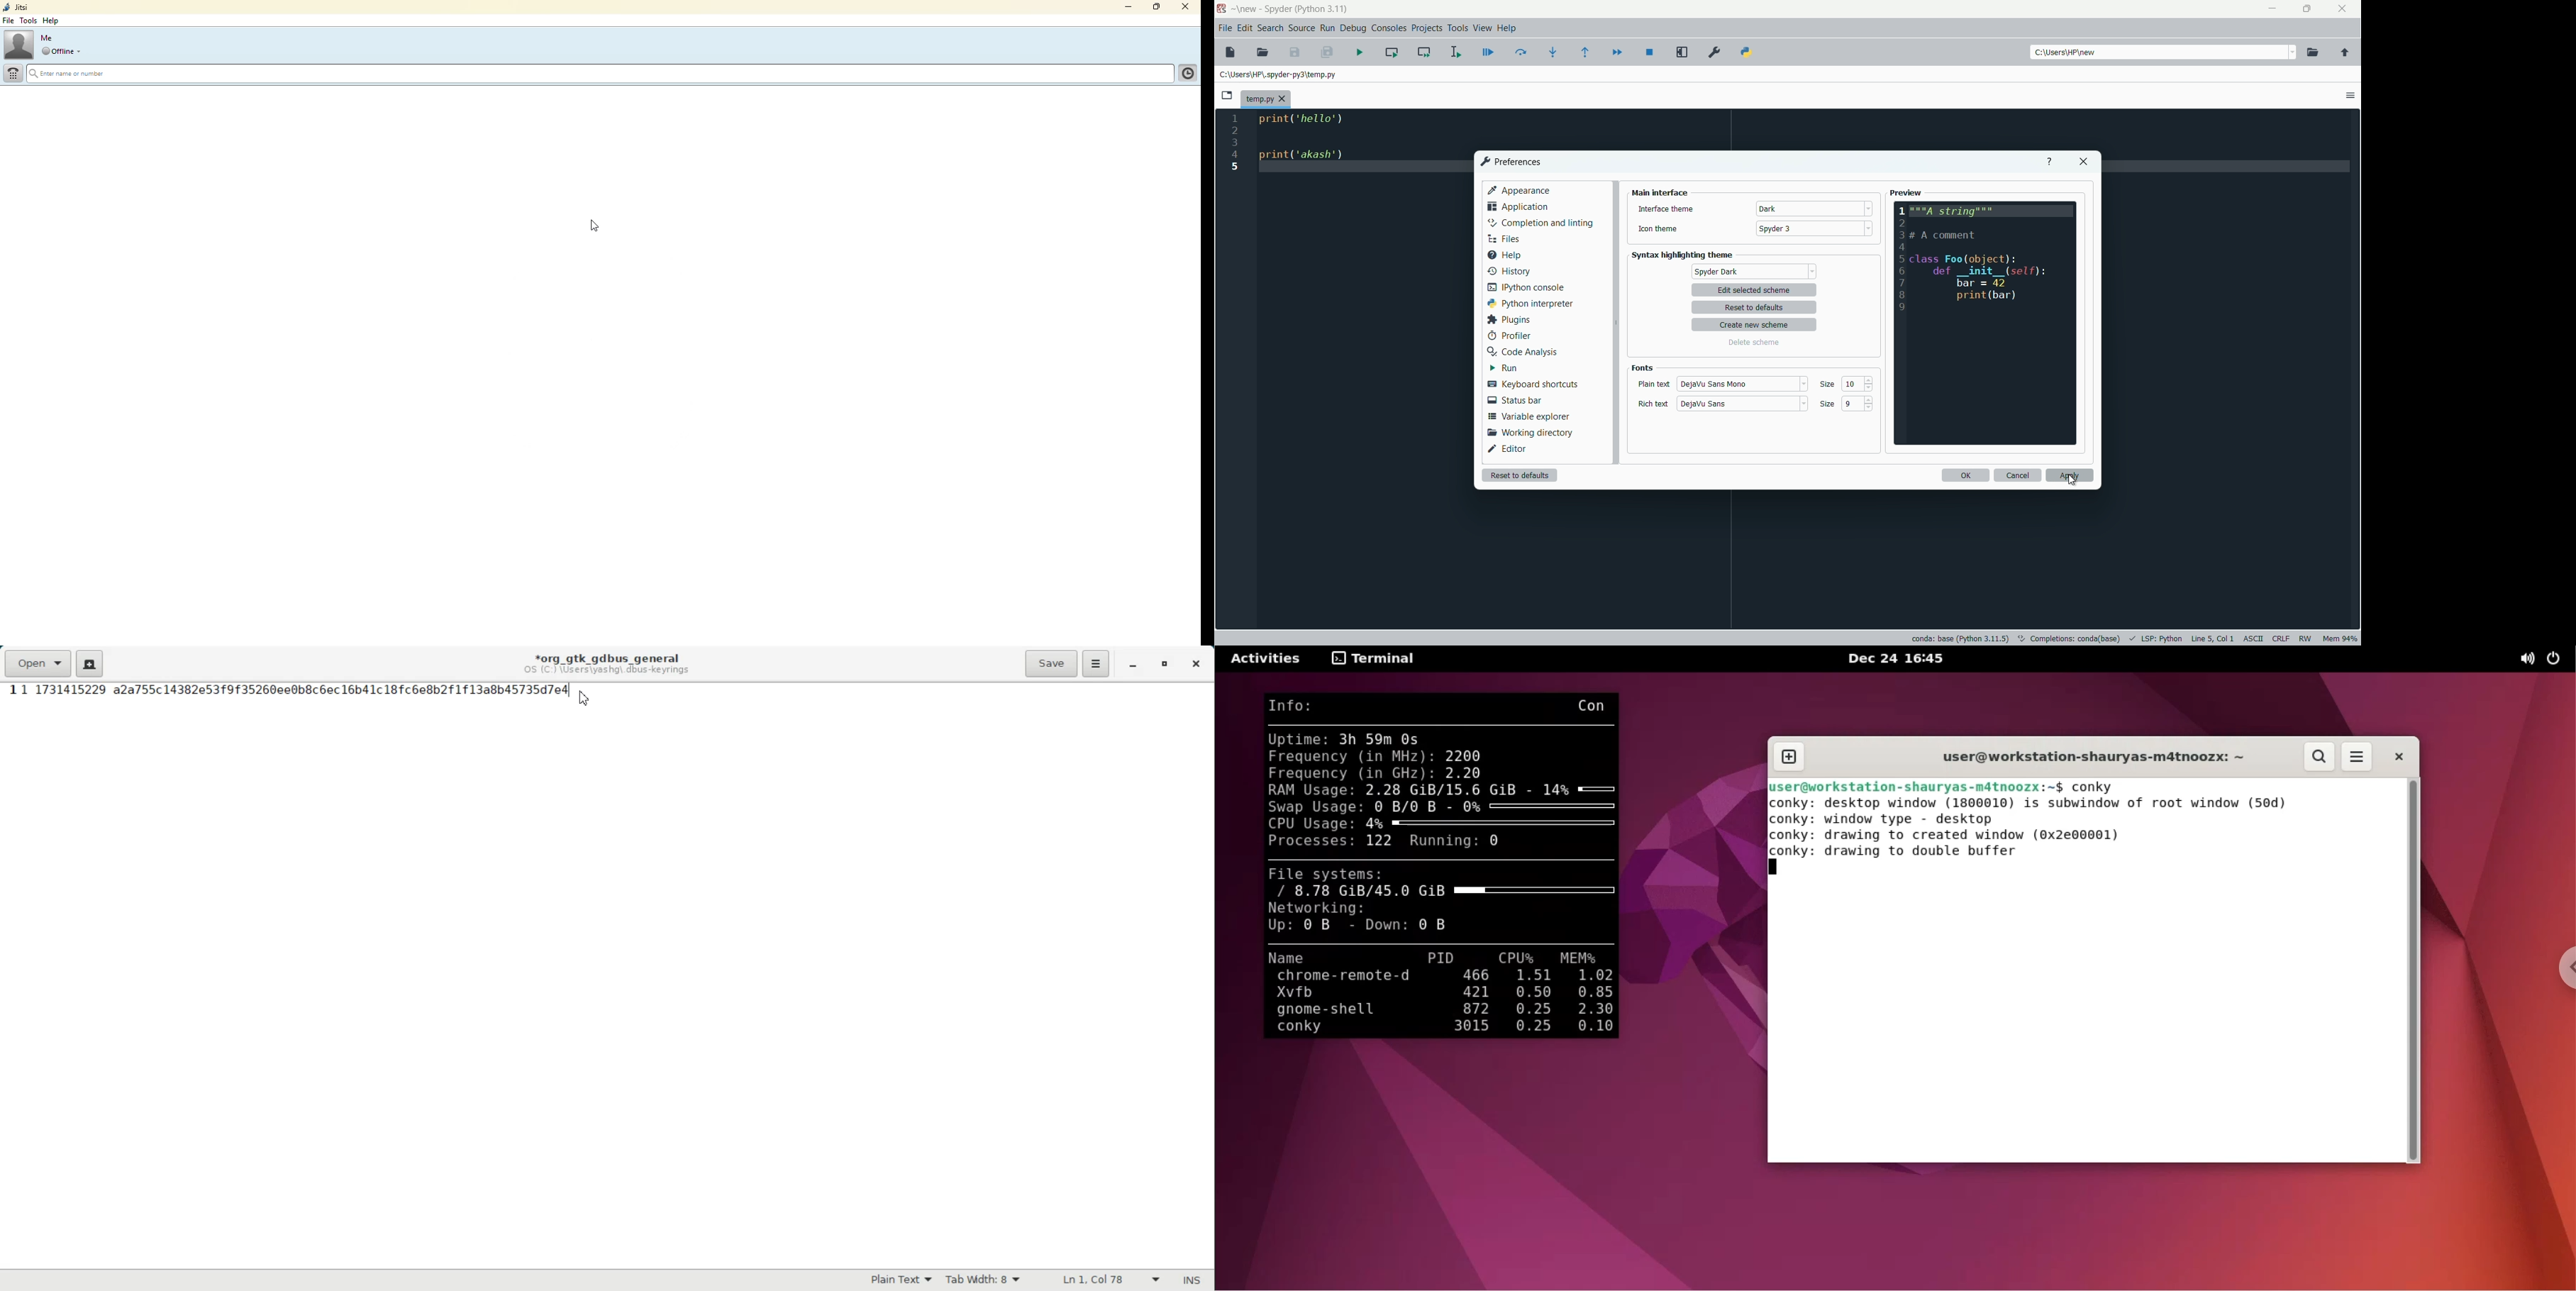 The height and width of the screenshot is (1316, 2576). I want to click on LSP:Python, so click(2163, 638).